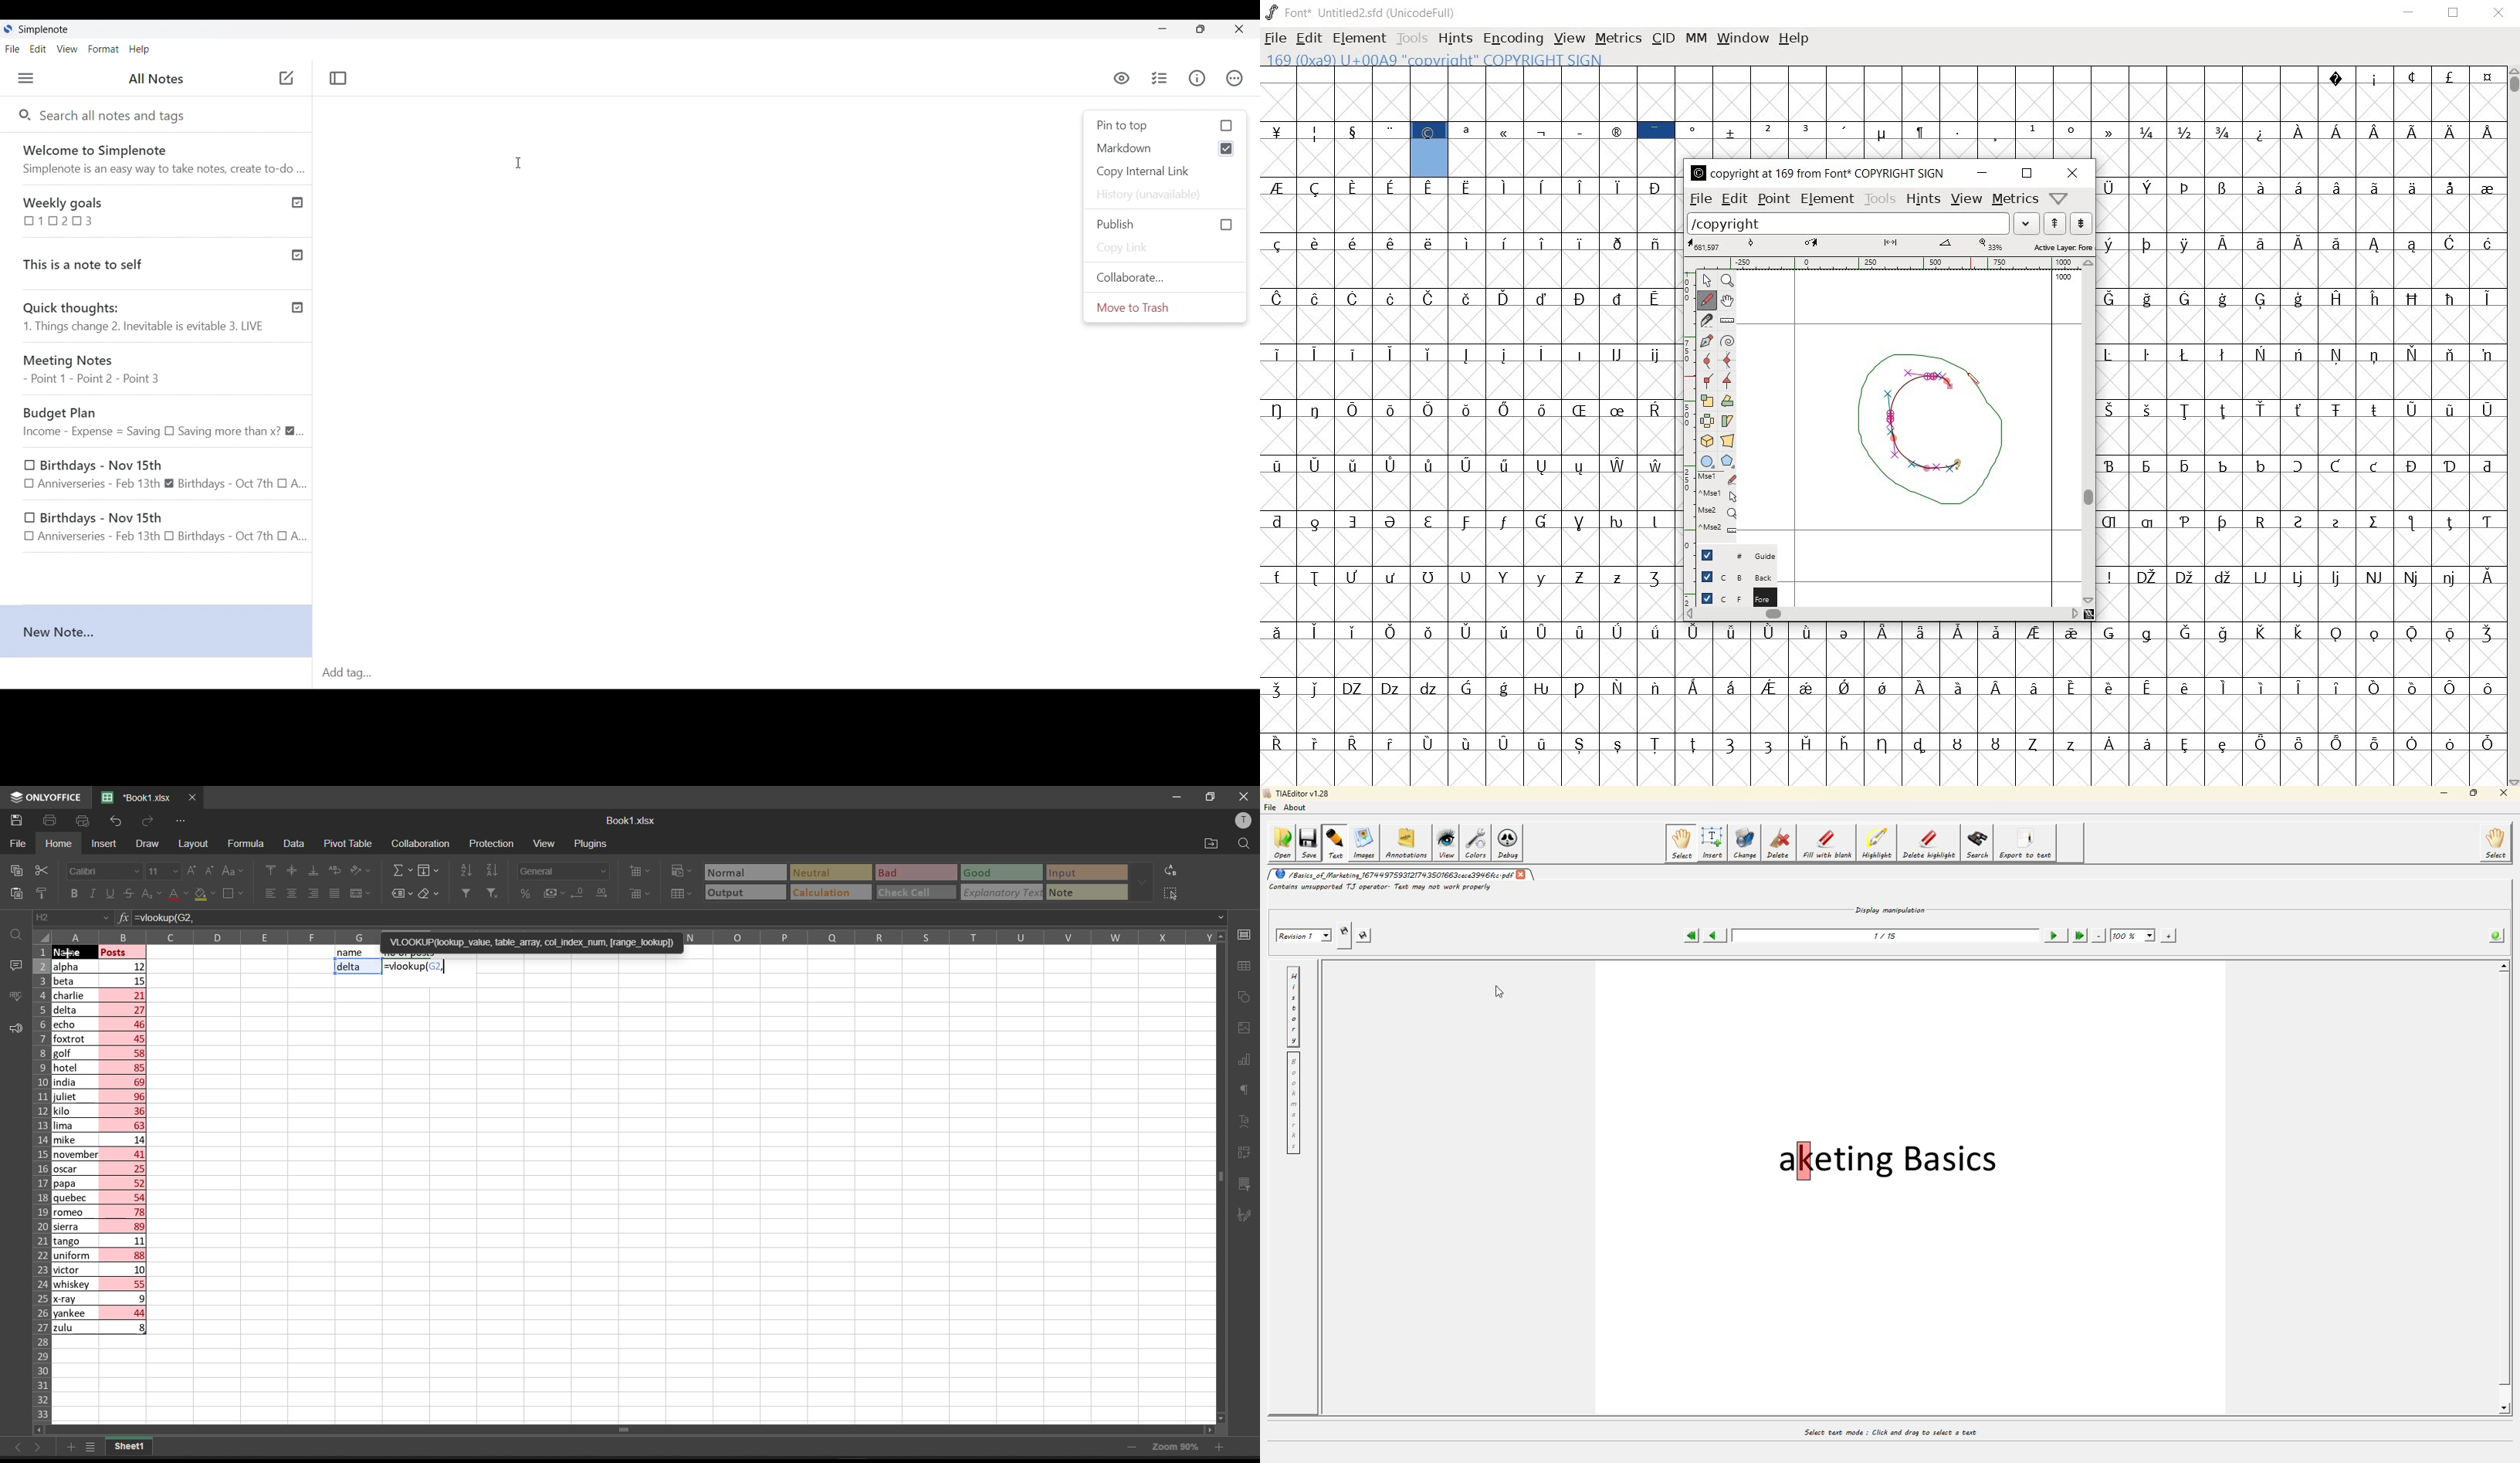  I want to click on close, so click(1242, 797).